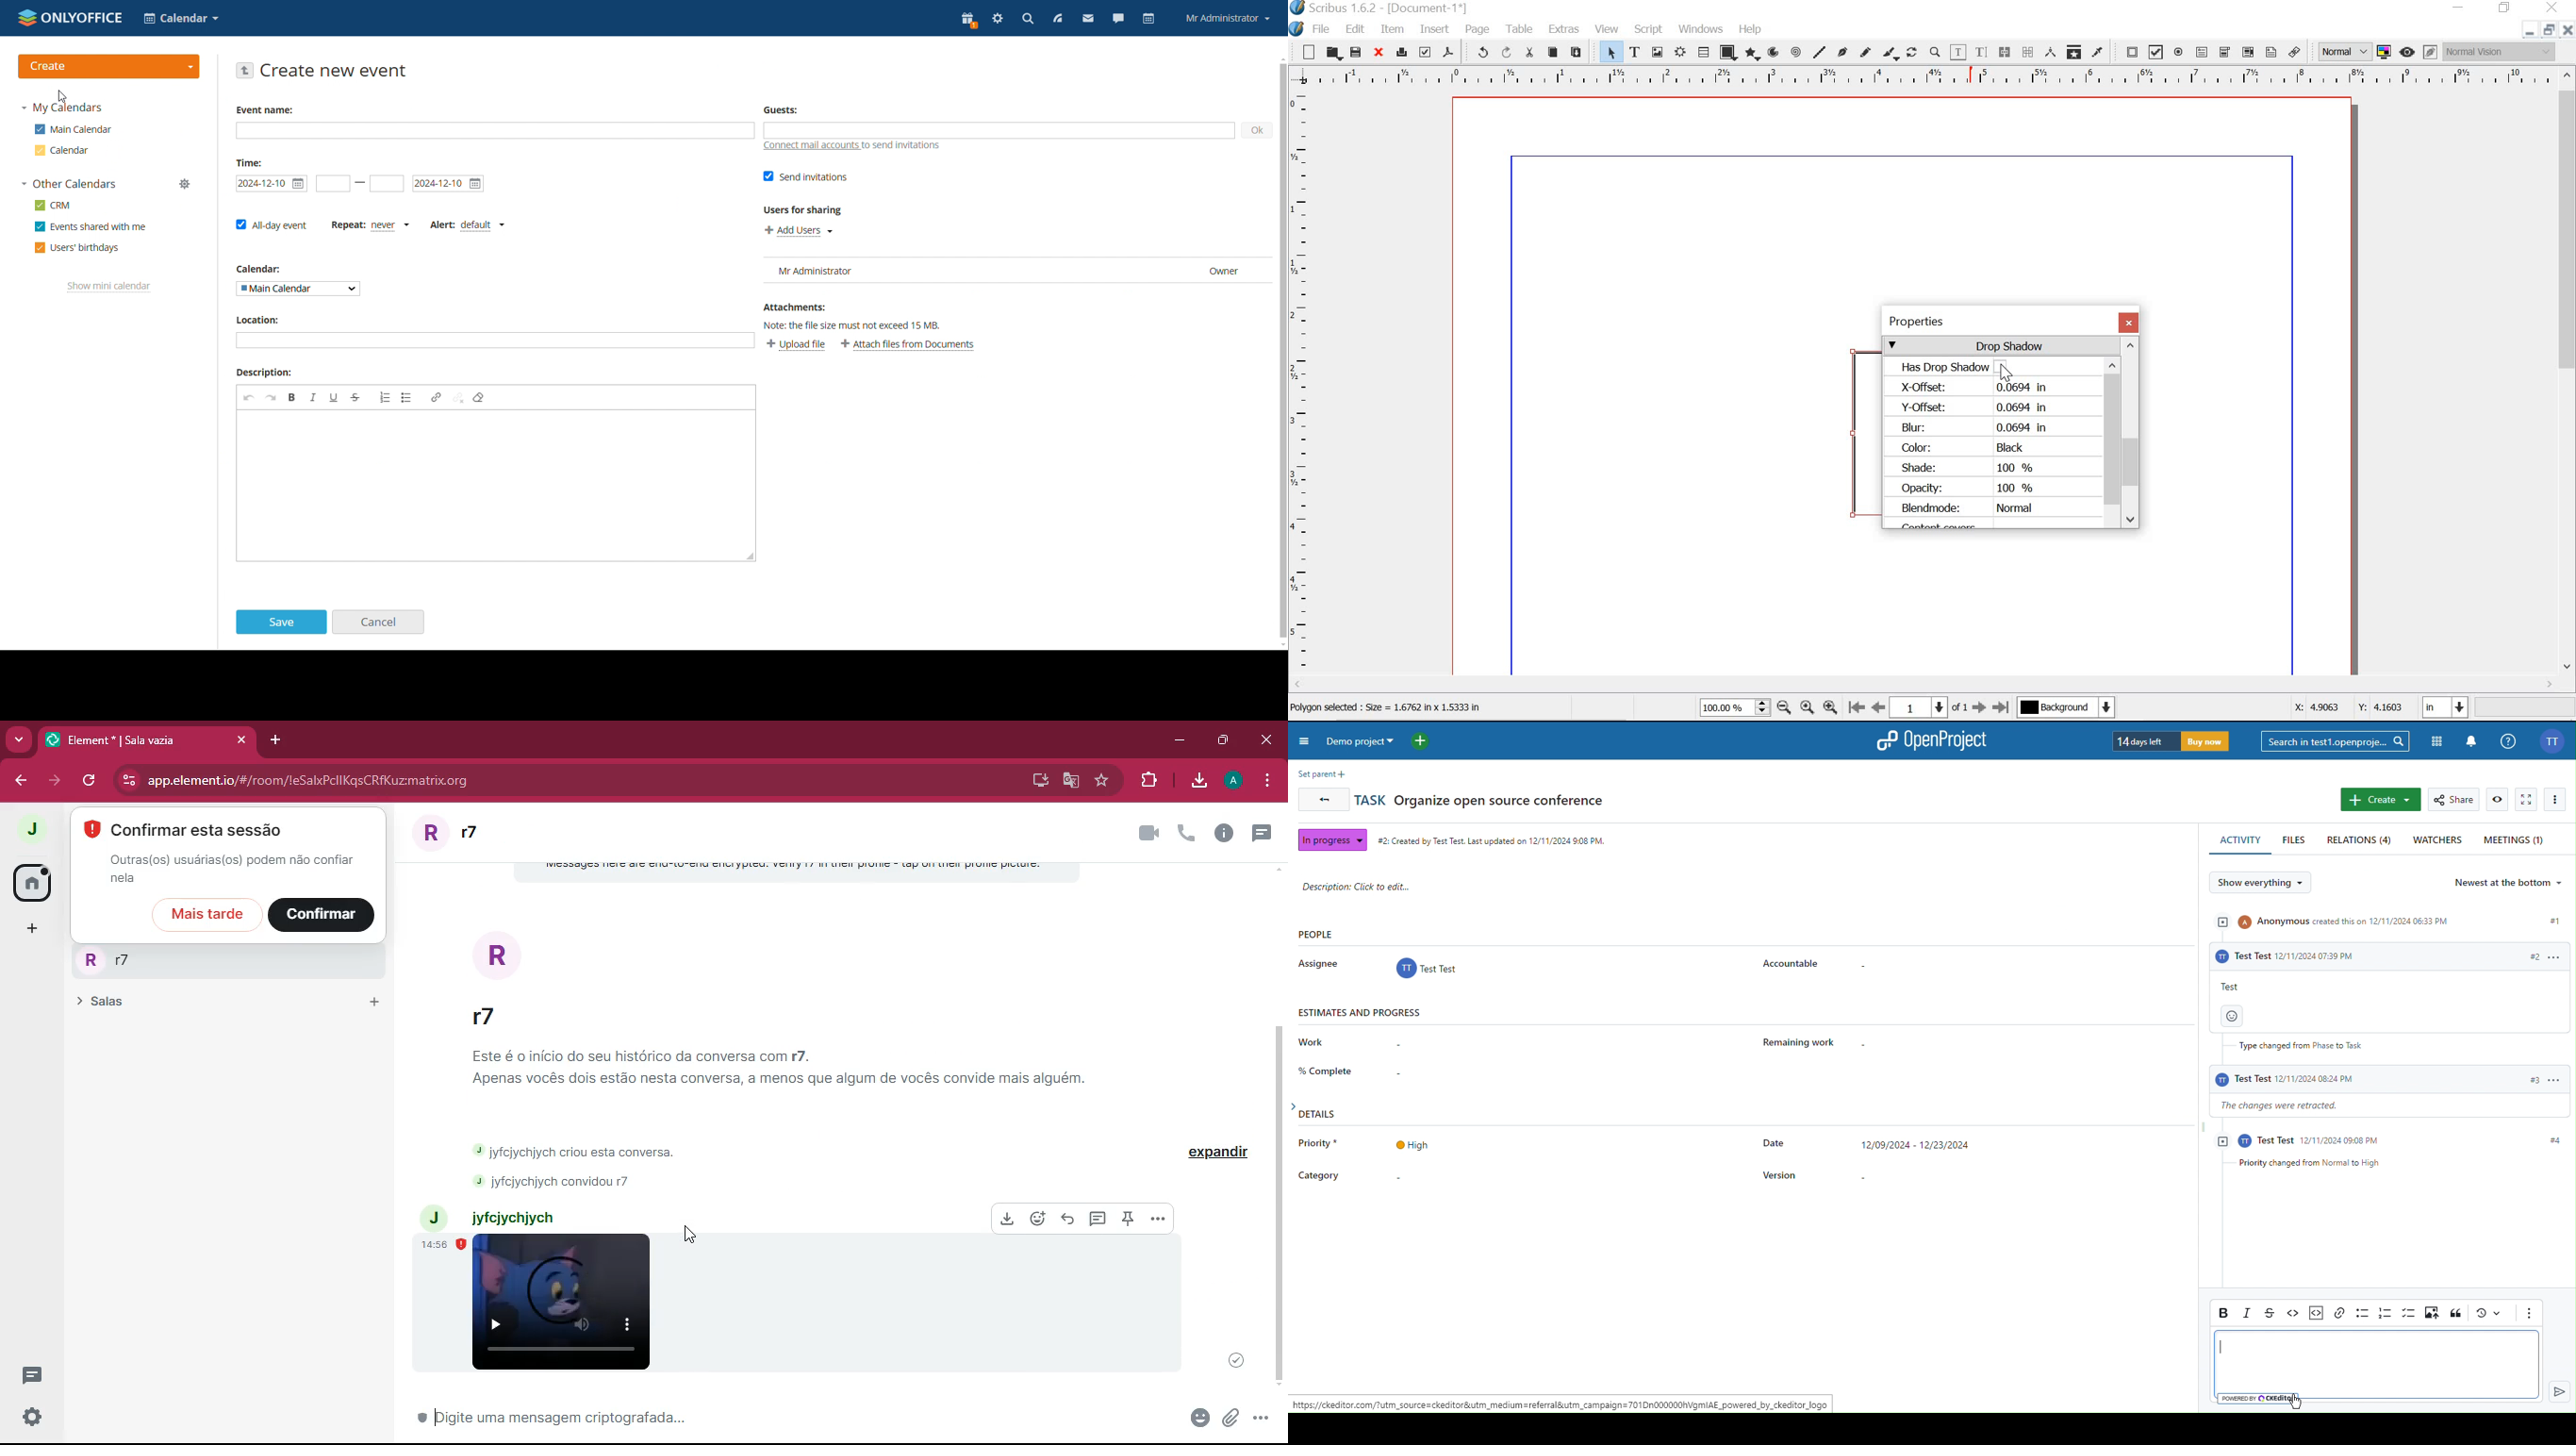  I want to click on Versions, so click(2488, 1314).